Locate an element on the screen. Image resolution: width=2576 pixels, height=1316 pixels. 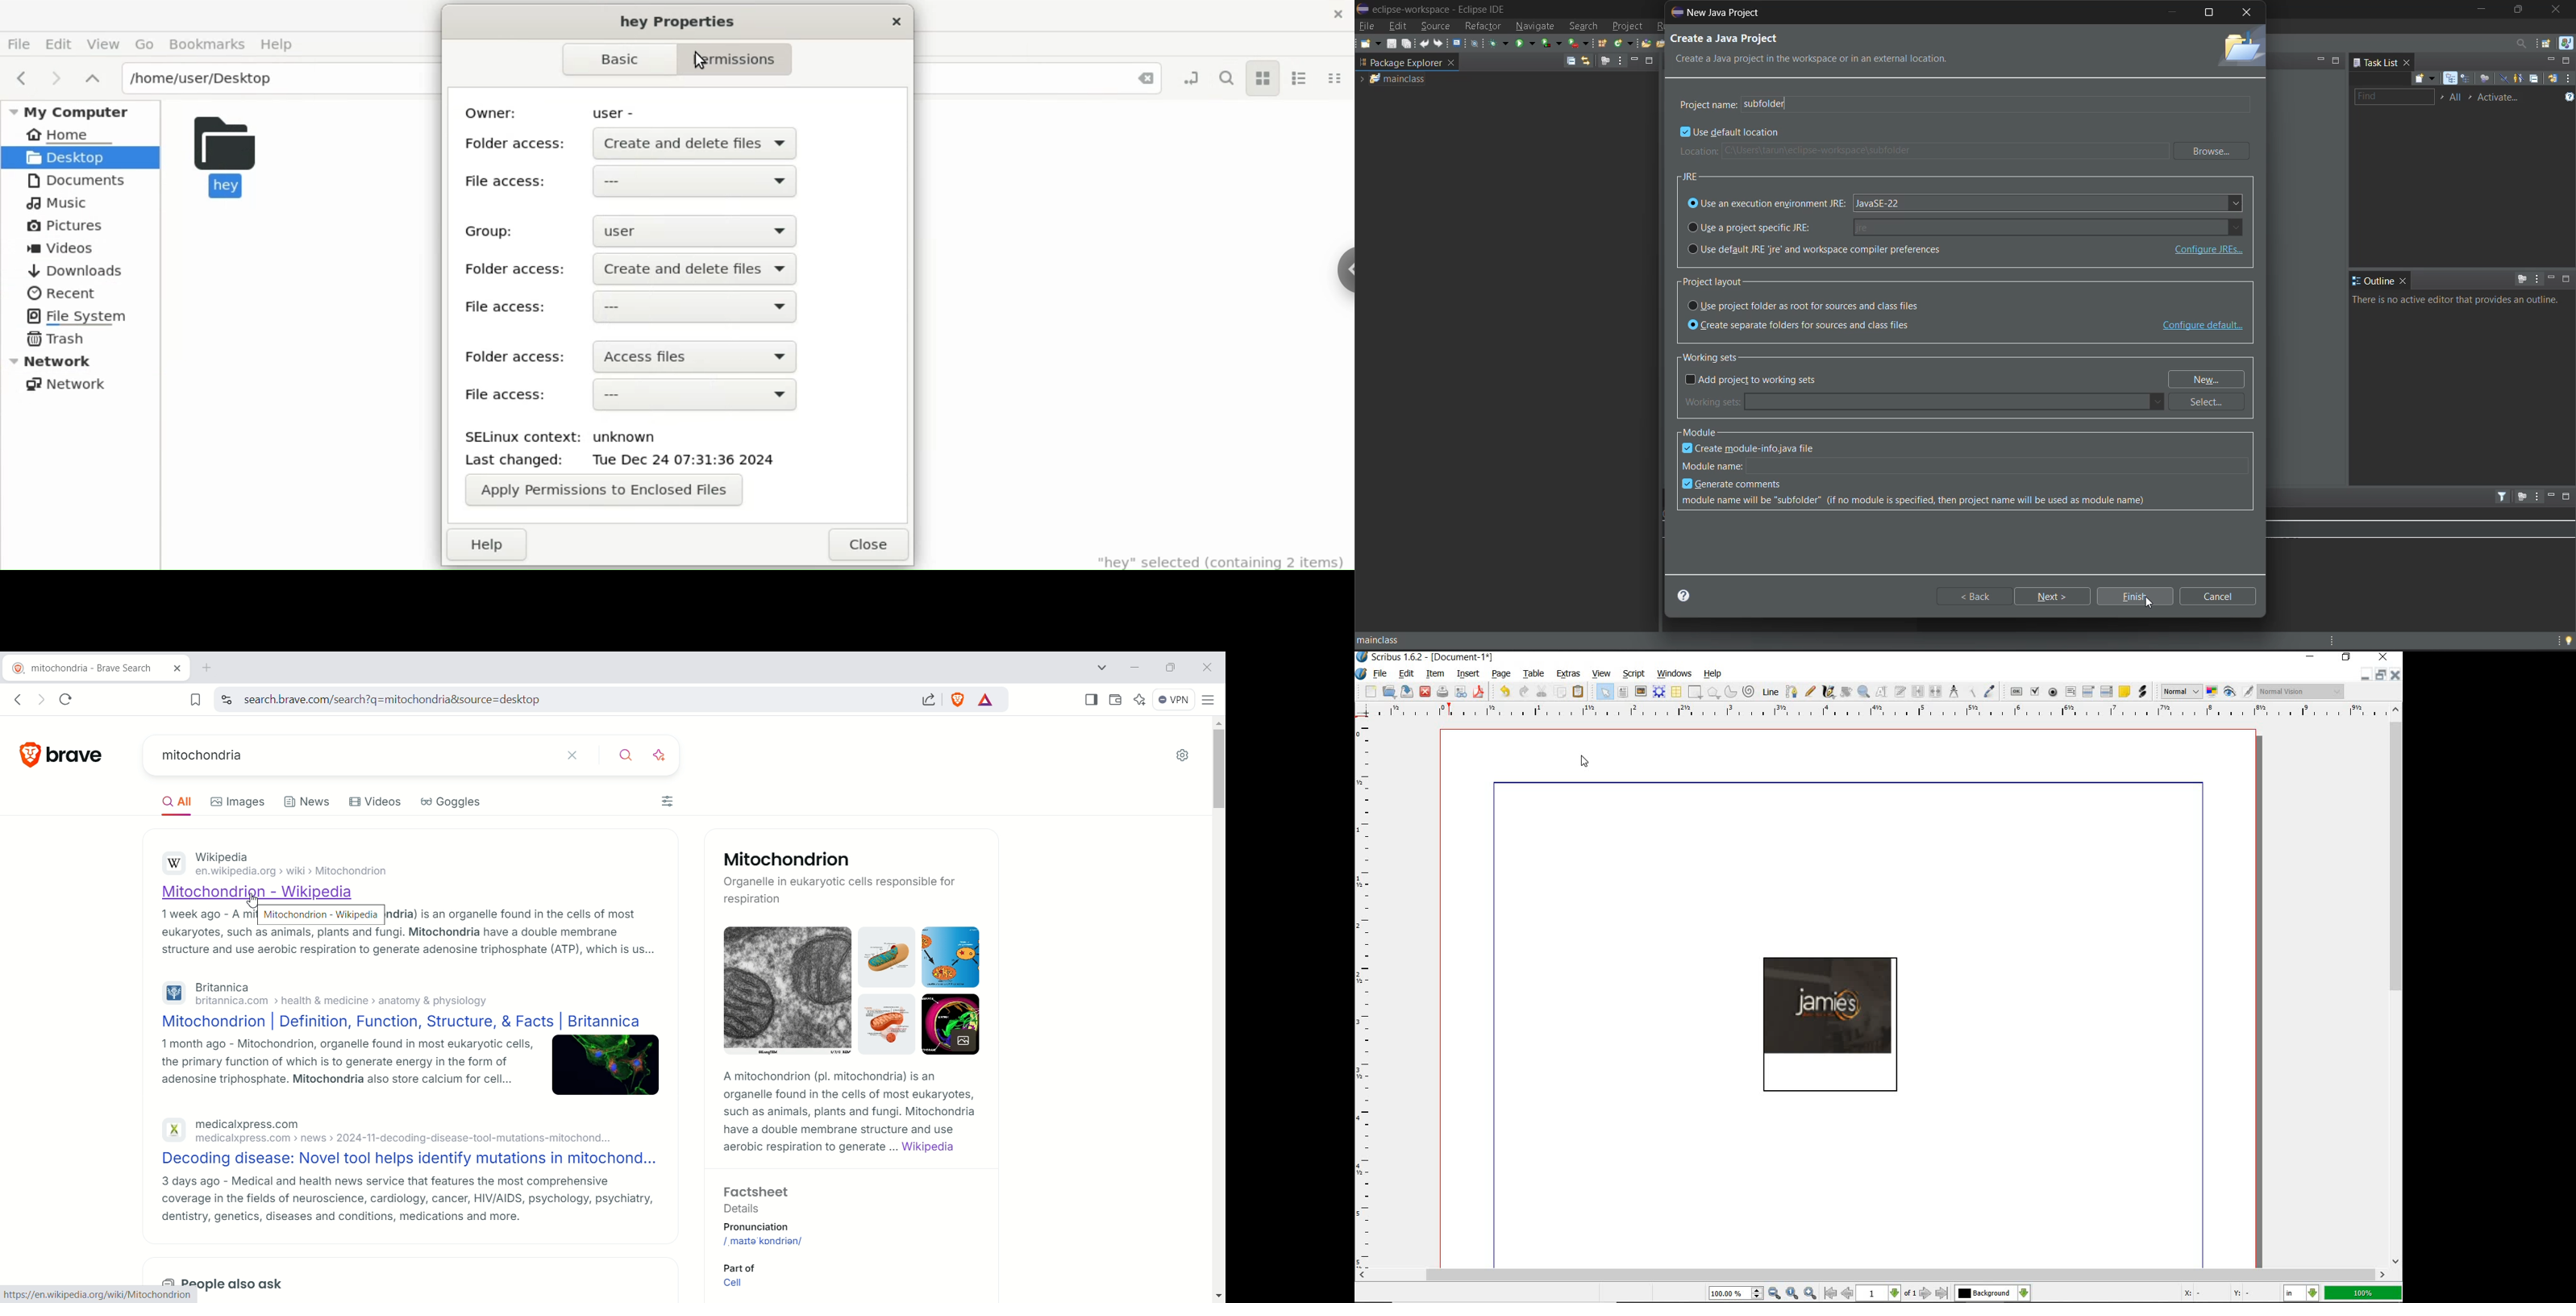
focus on workweek is located at coordinates (2484, 78).